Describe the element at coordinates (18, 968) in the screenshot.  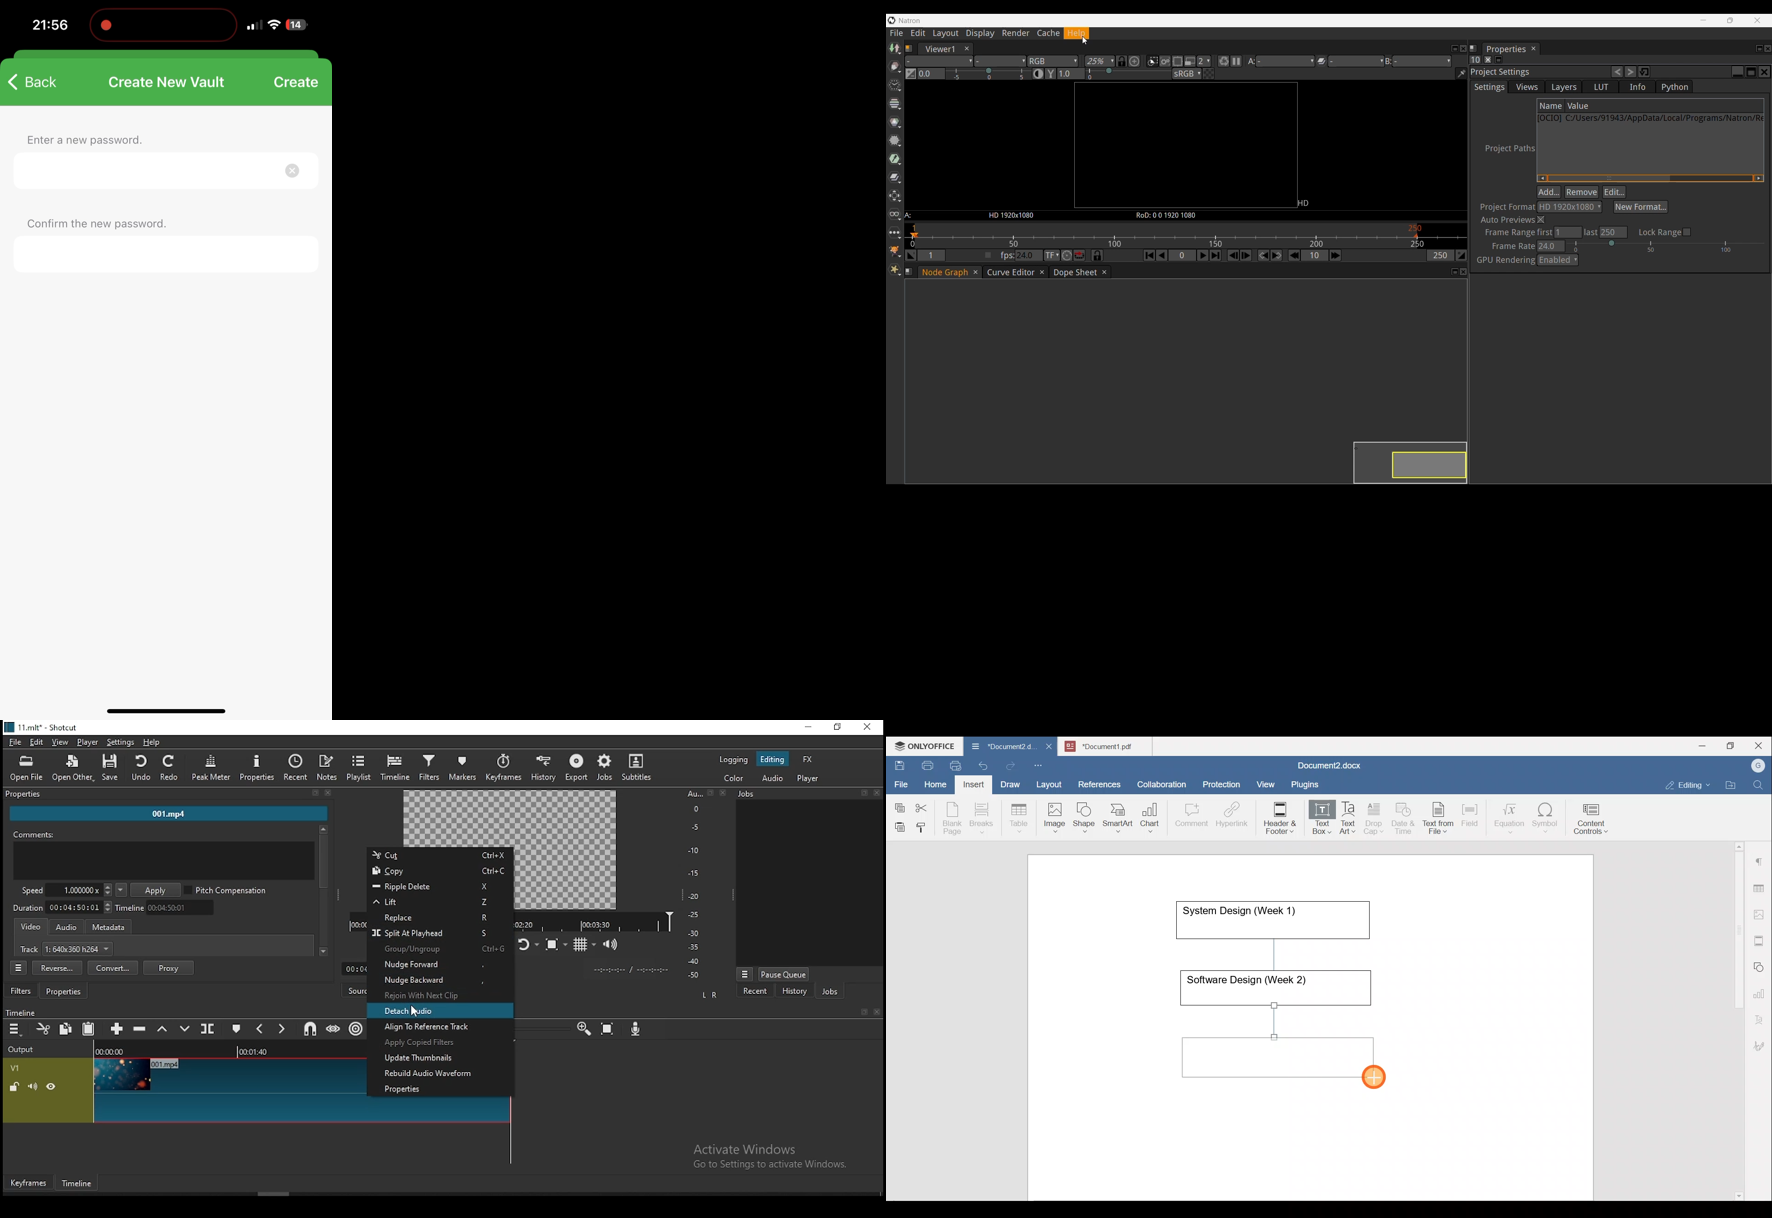
I see `properties menu` at that location.